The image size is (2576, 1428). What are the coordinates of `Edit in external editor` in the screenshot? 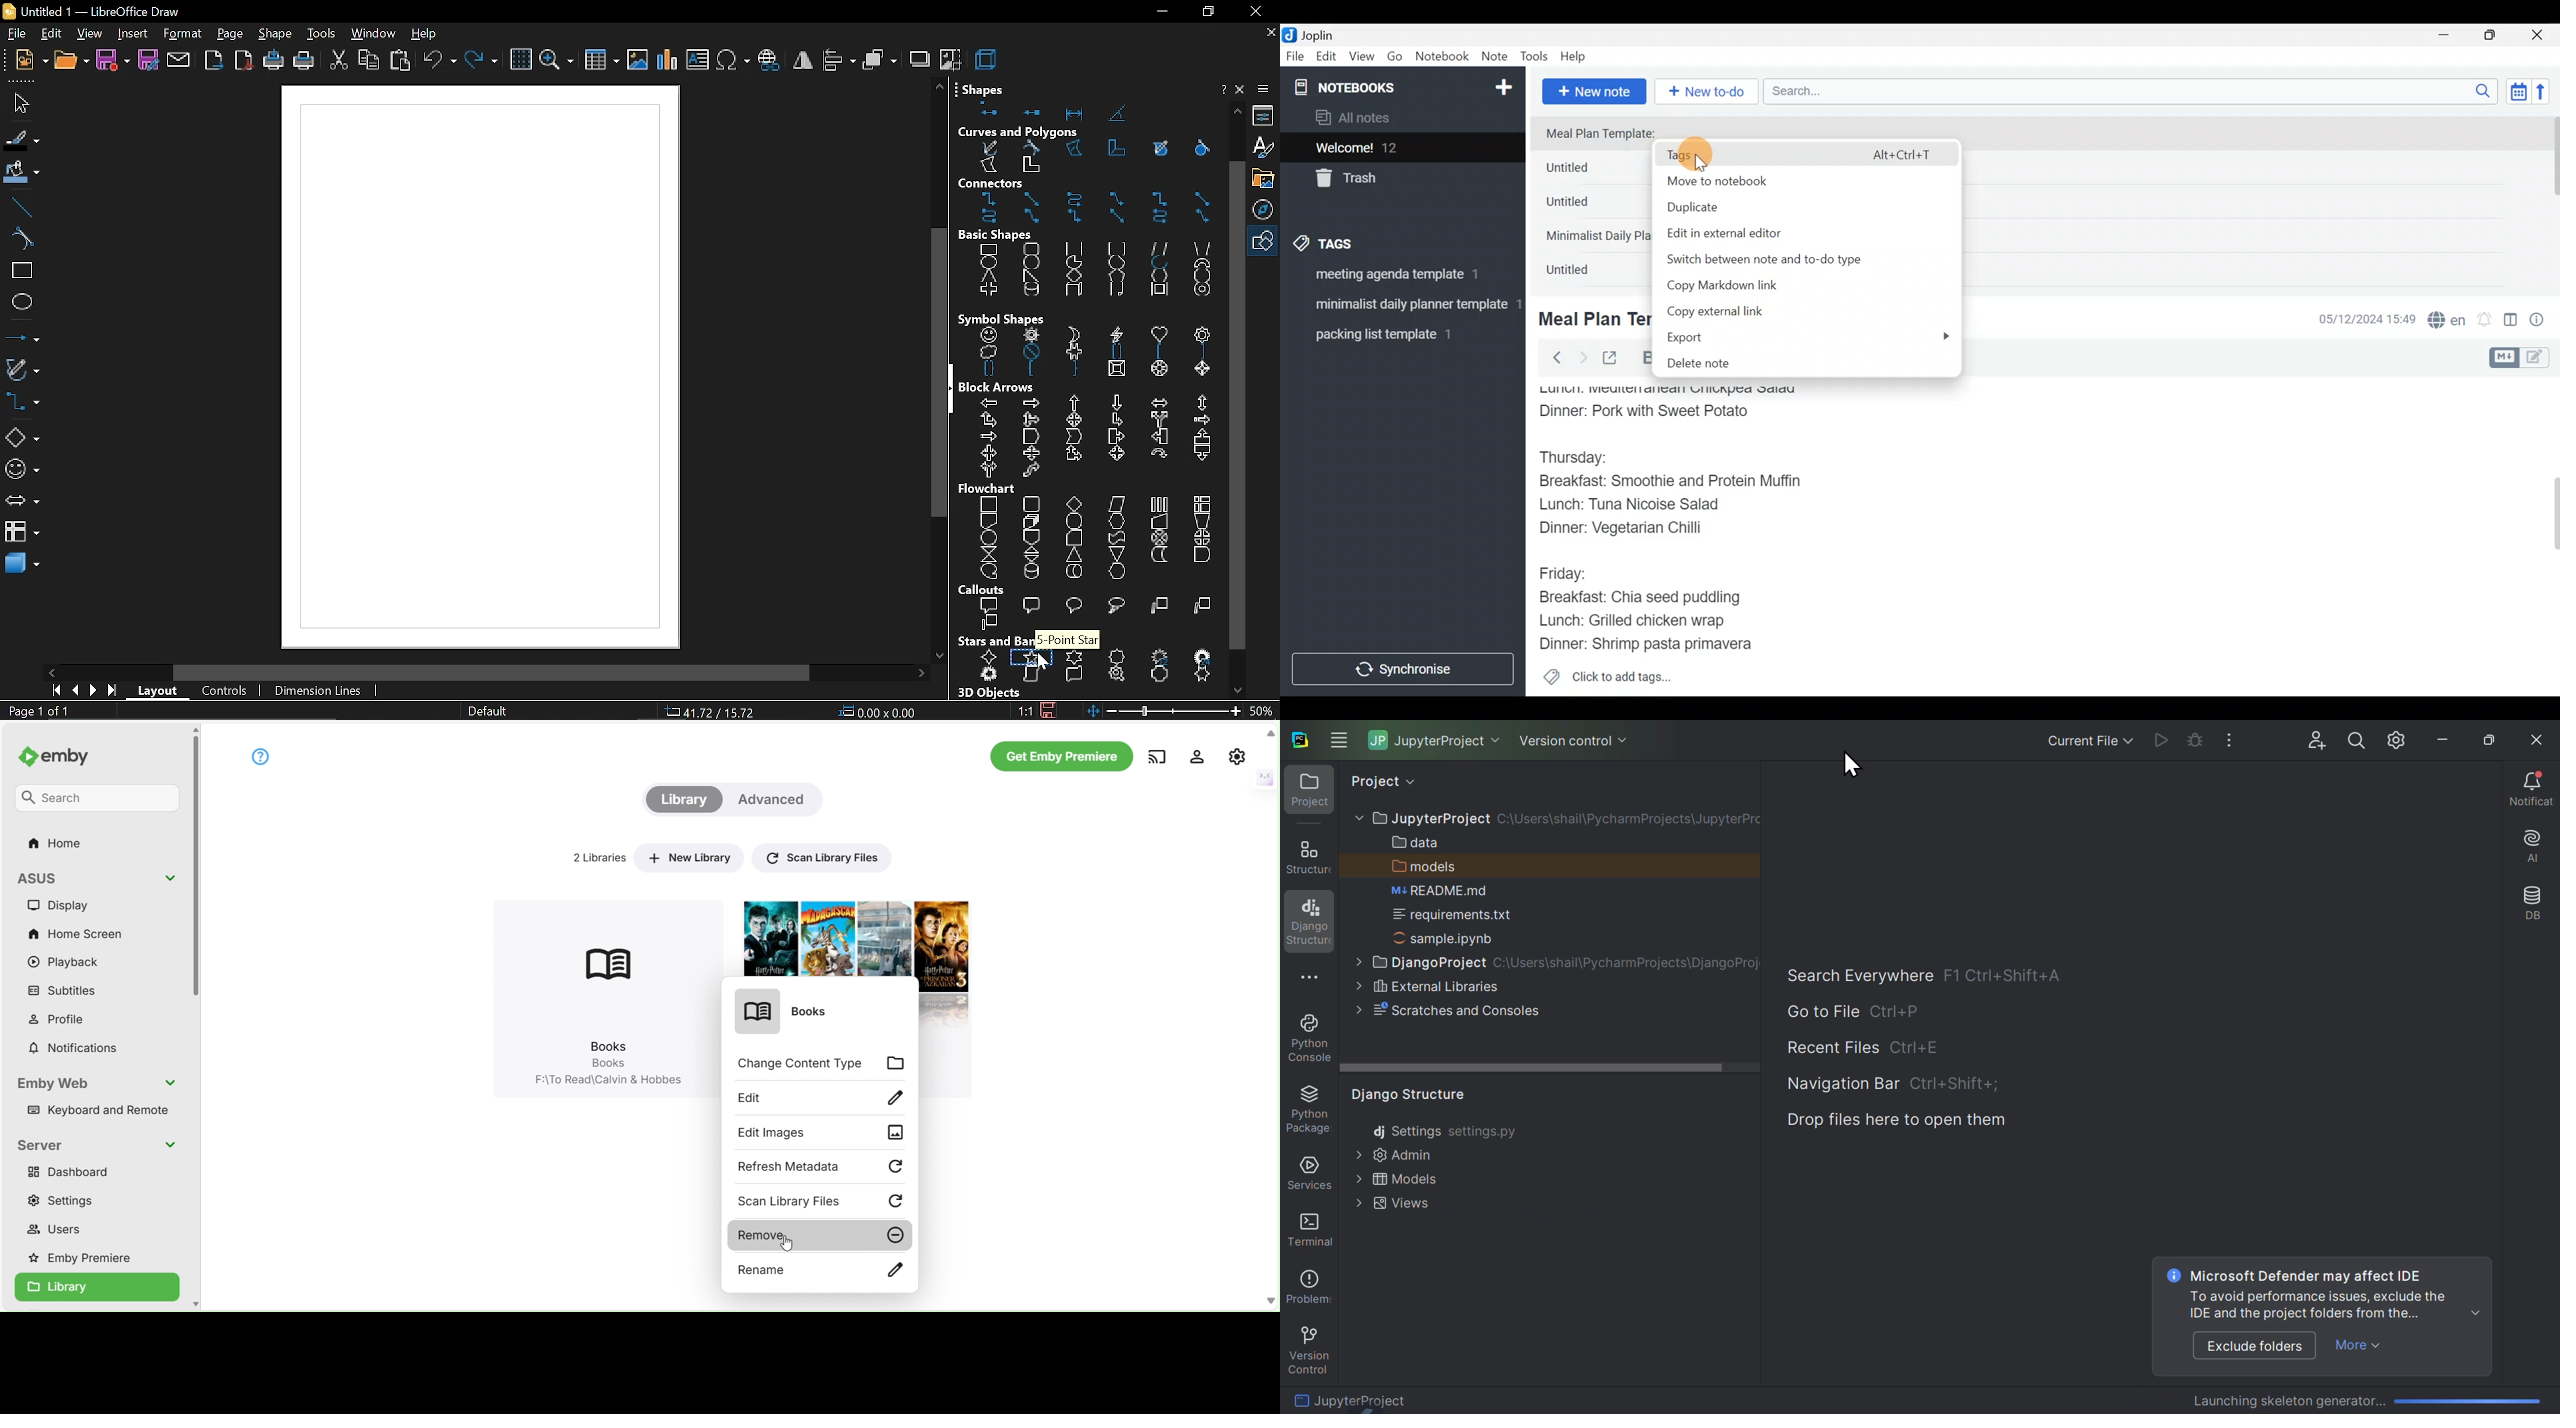 It's located at (1751, 233).